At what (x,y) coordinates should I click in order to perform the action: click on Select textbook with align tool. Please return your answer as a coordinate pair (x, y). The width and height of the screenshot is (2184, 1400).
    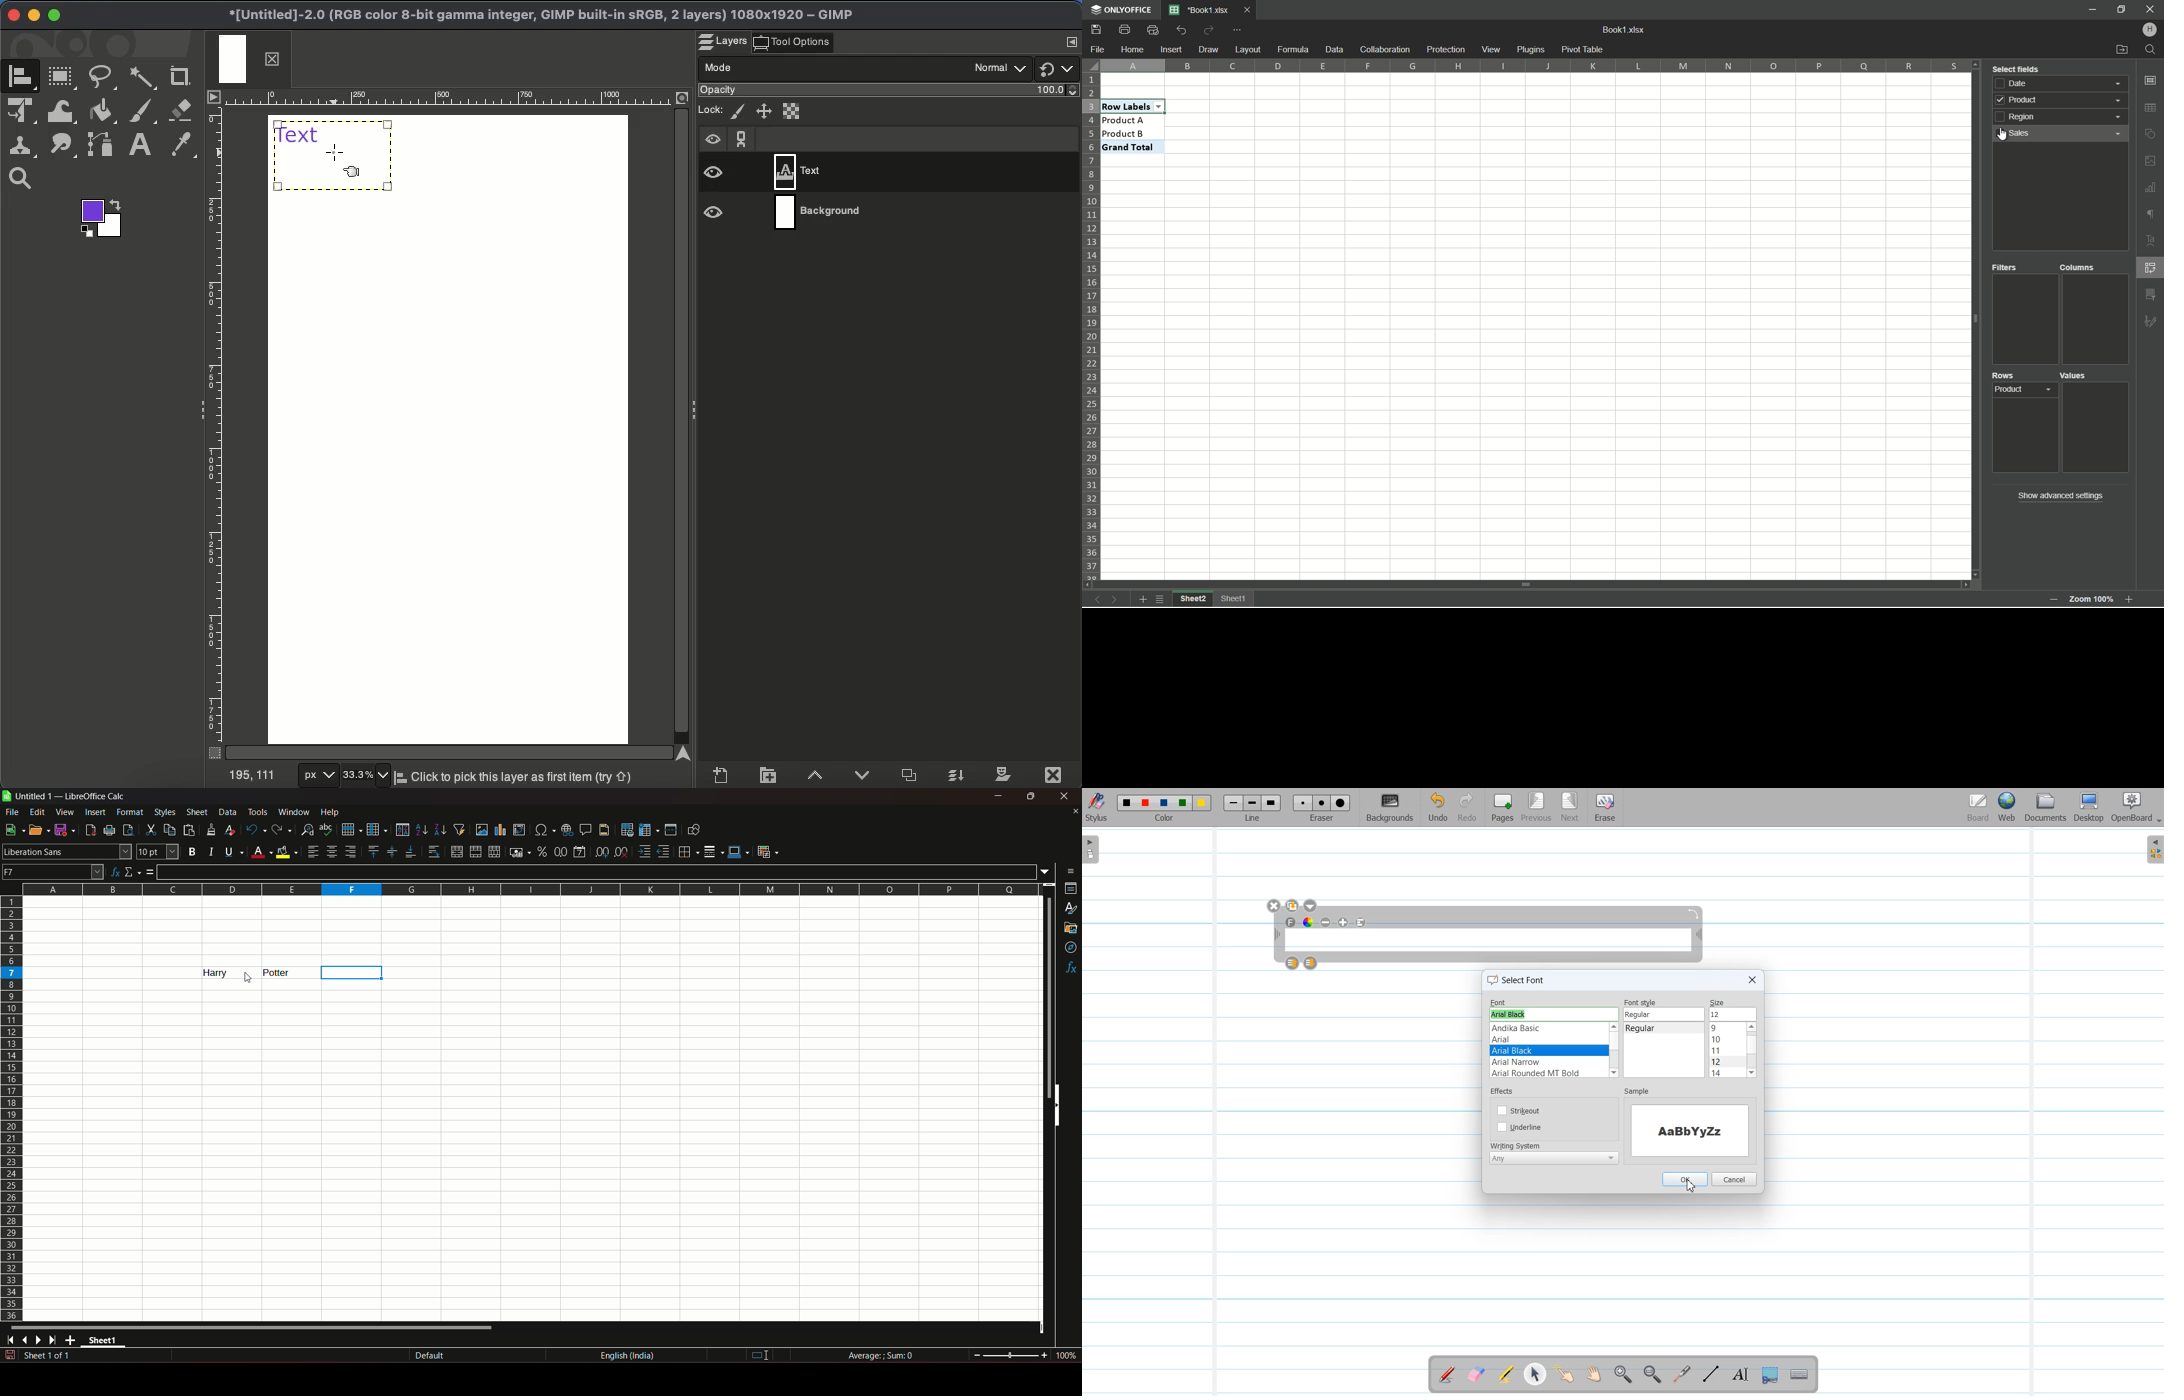
    Looking at the image, I should click on (332, 155).